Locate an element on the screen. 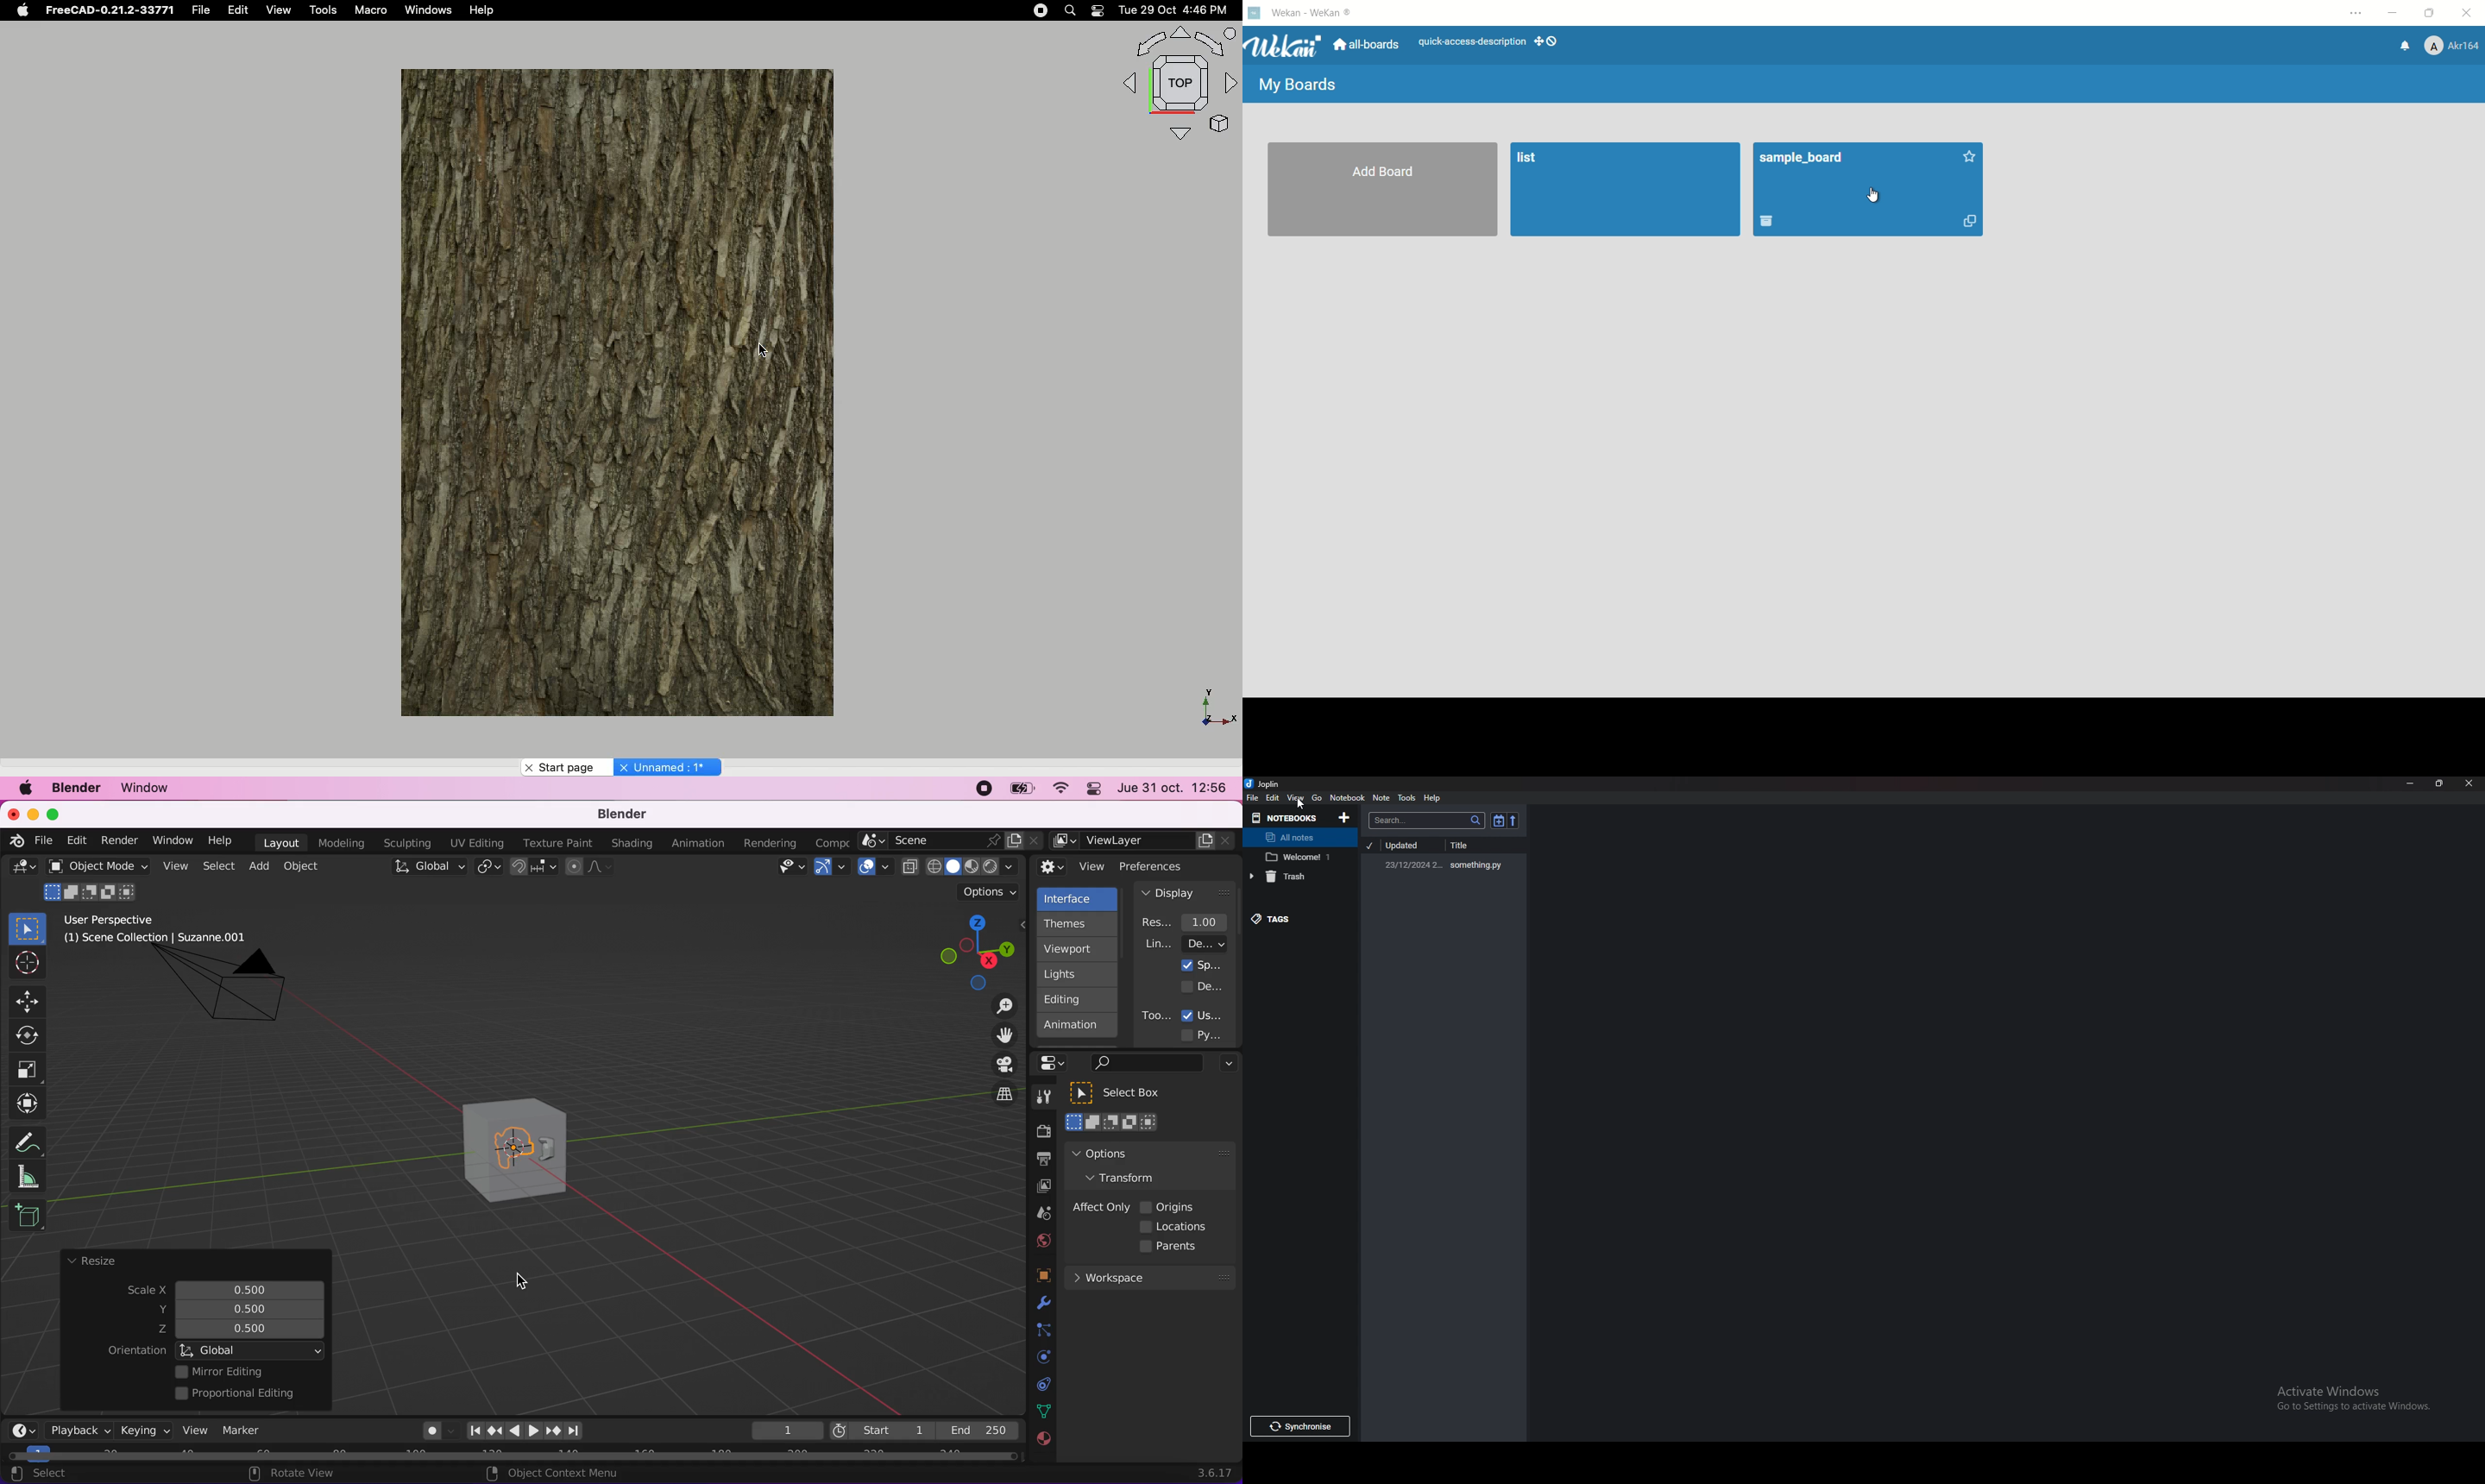 The height and width of the screenshot is (1484, 2492). autokeying is located at coordinates (433, 1434).